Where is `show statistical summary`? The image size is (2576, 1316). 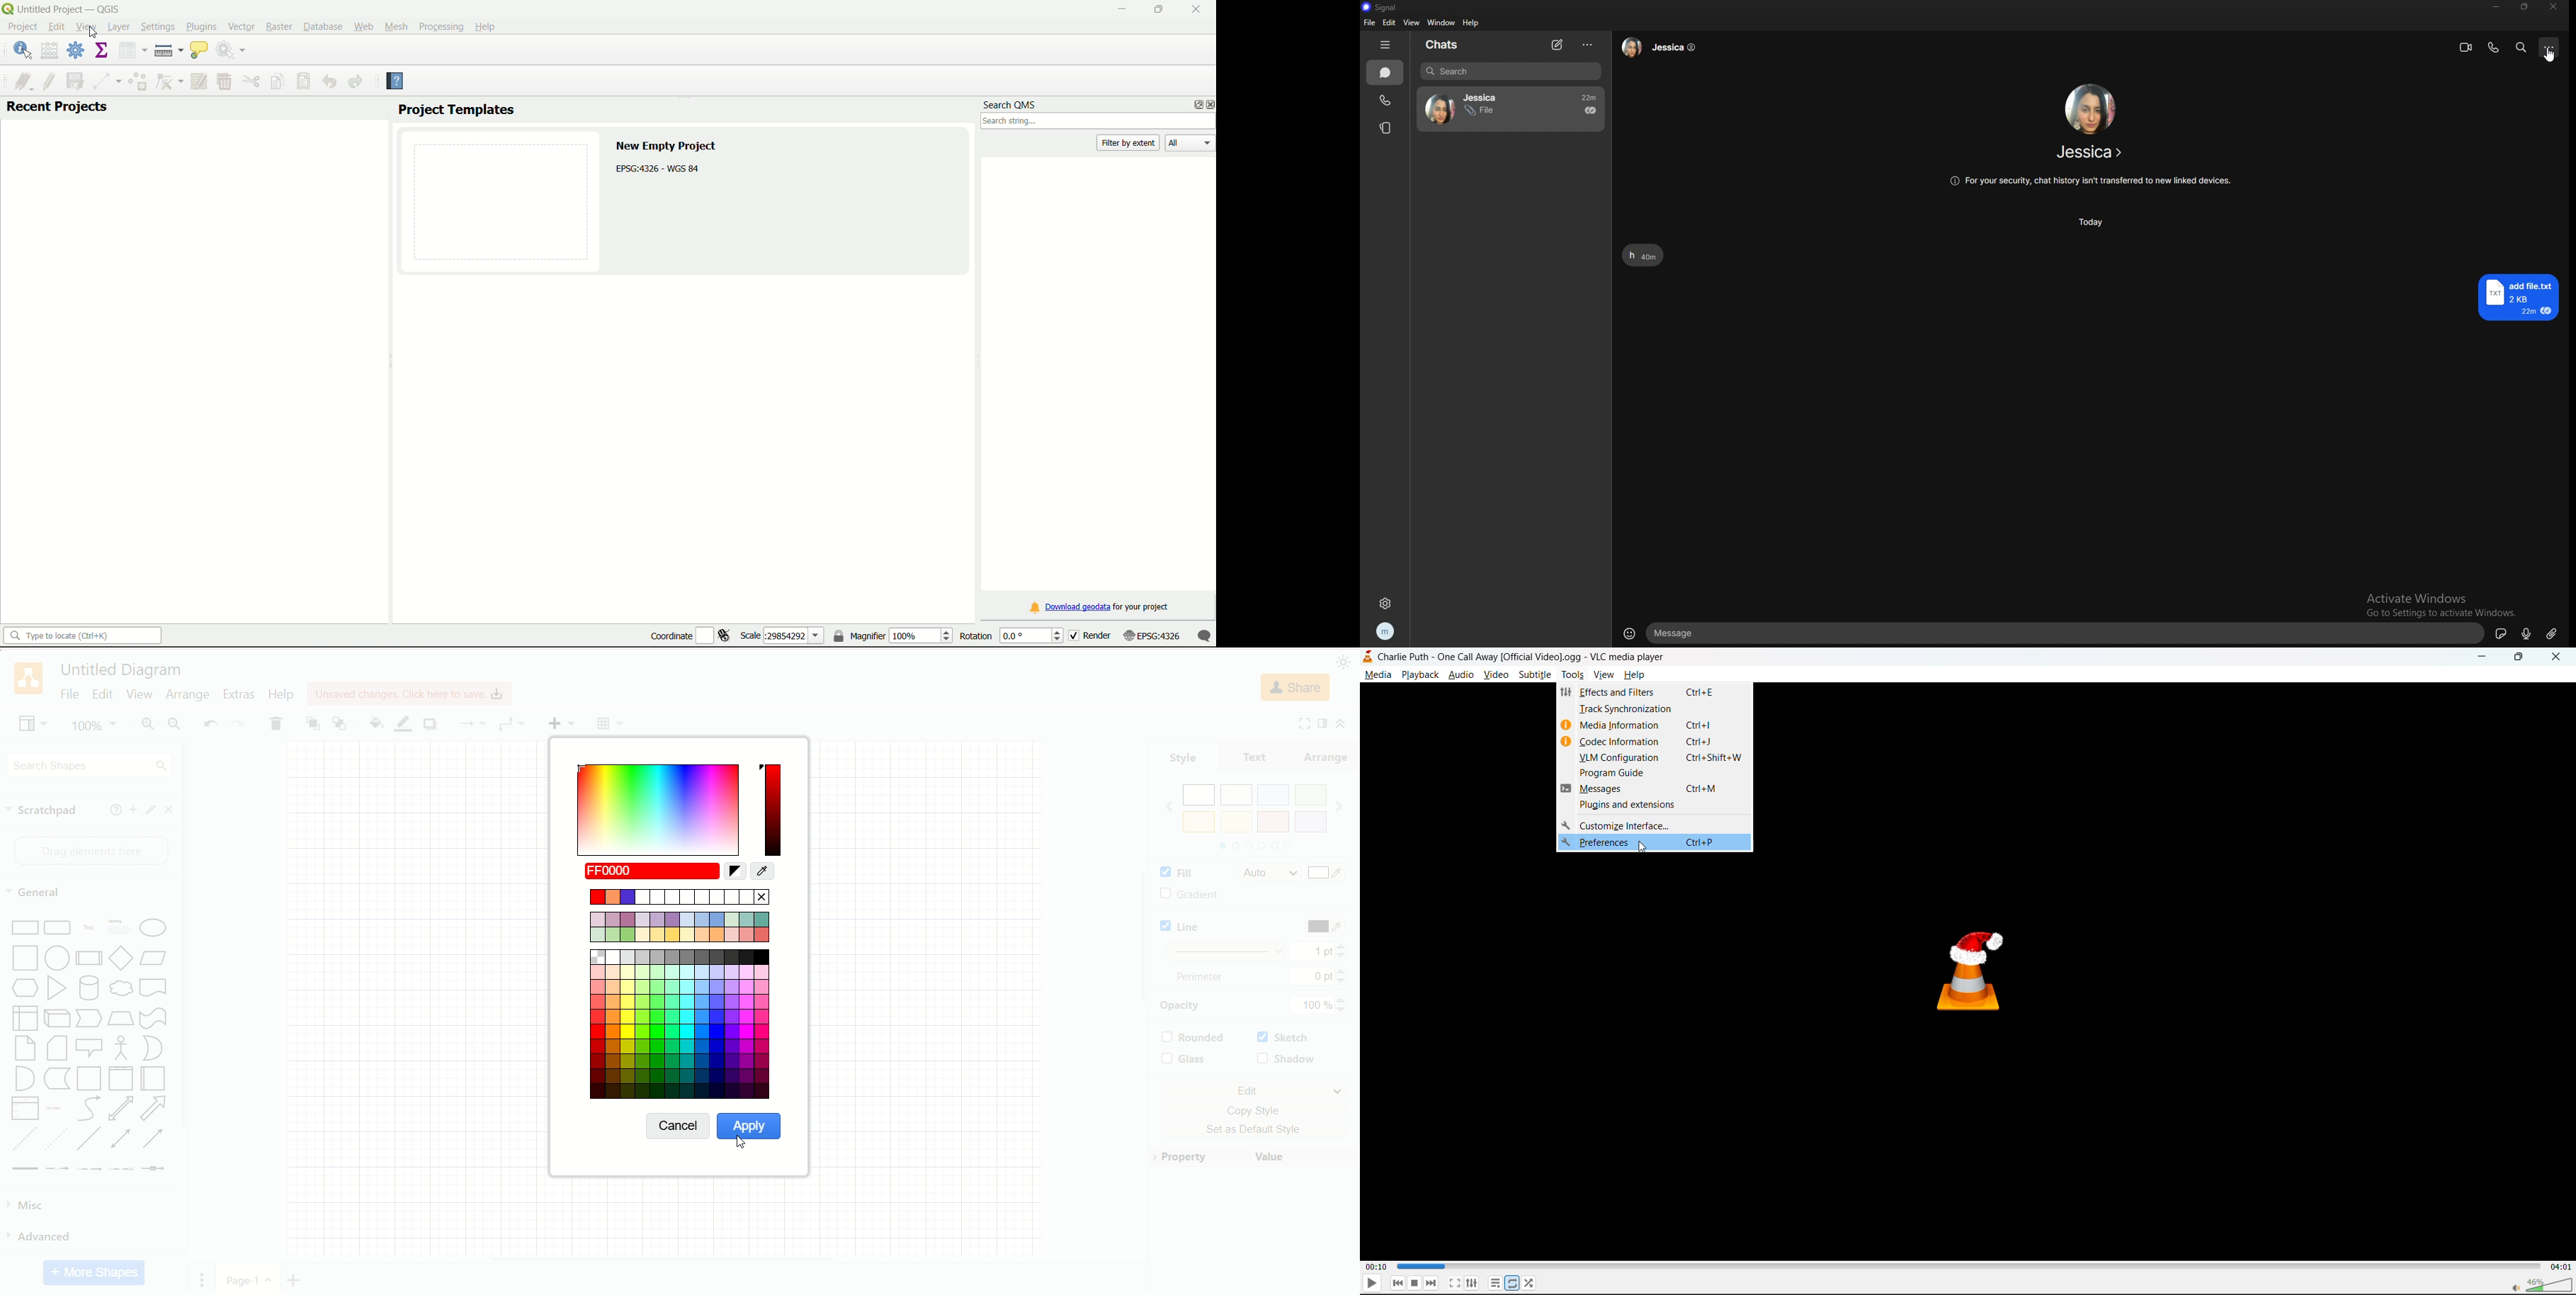
show statistical summary is located at coordinates (100, 51).